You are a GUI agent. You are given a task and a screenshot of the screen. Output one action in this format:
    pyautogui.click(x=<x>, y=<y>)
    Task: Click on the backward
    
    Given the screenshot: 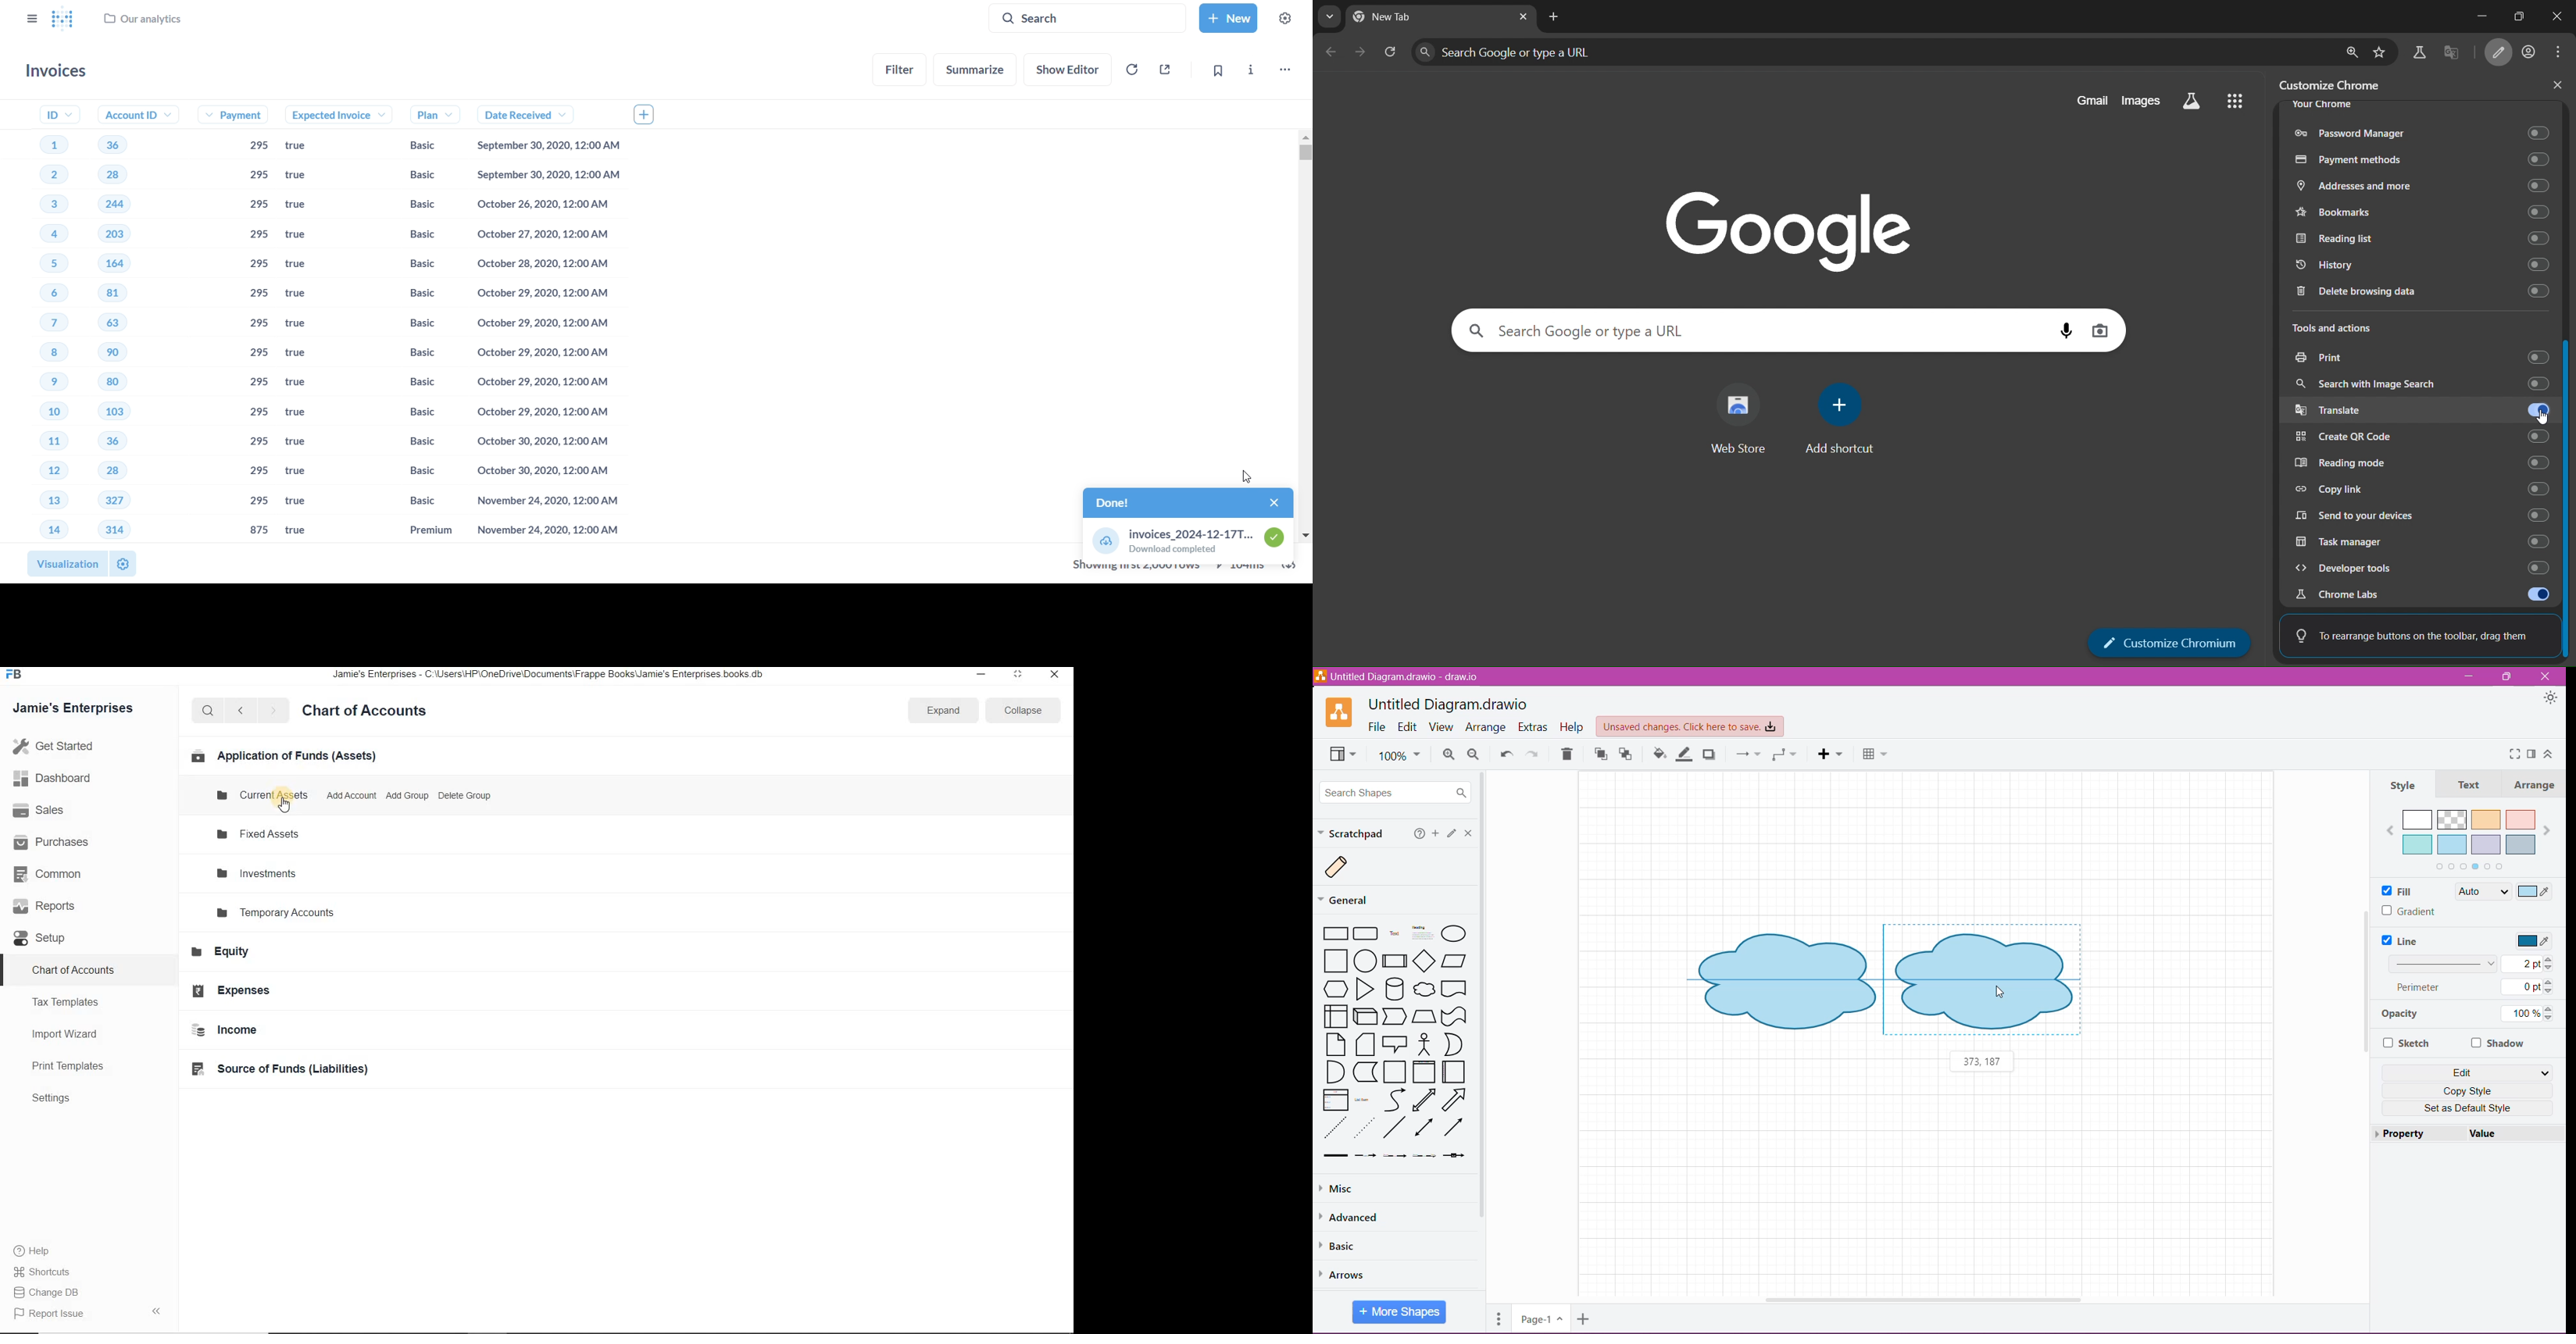 What is the action you would take?
    pyautogui.click(x=240, y=711)
    